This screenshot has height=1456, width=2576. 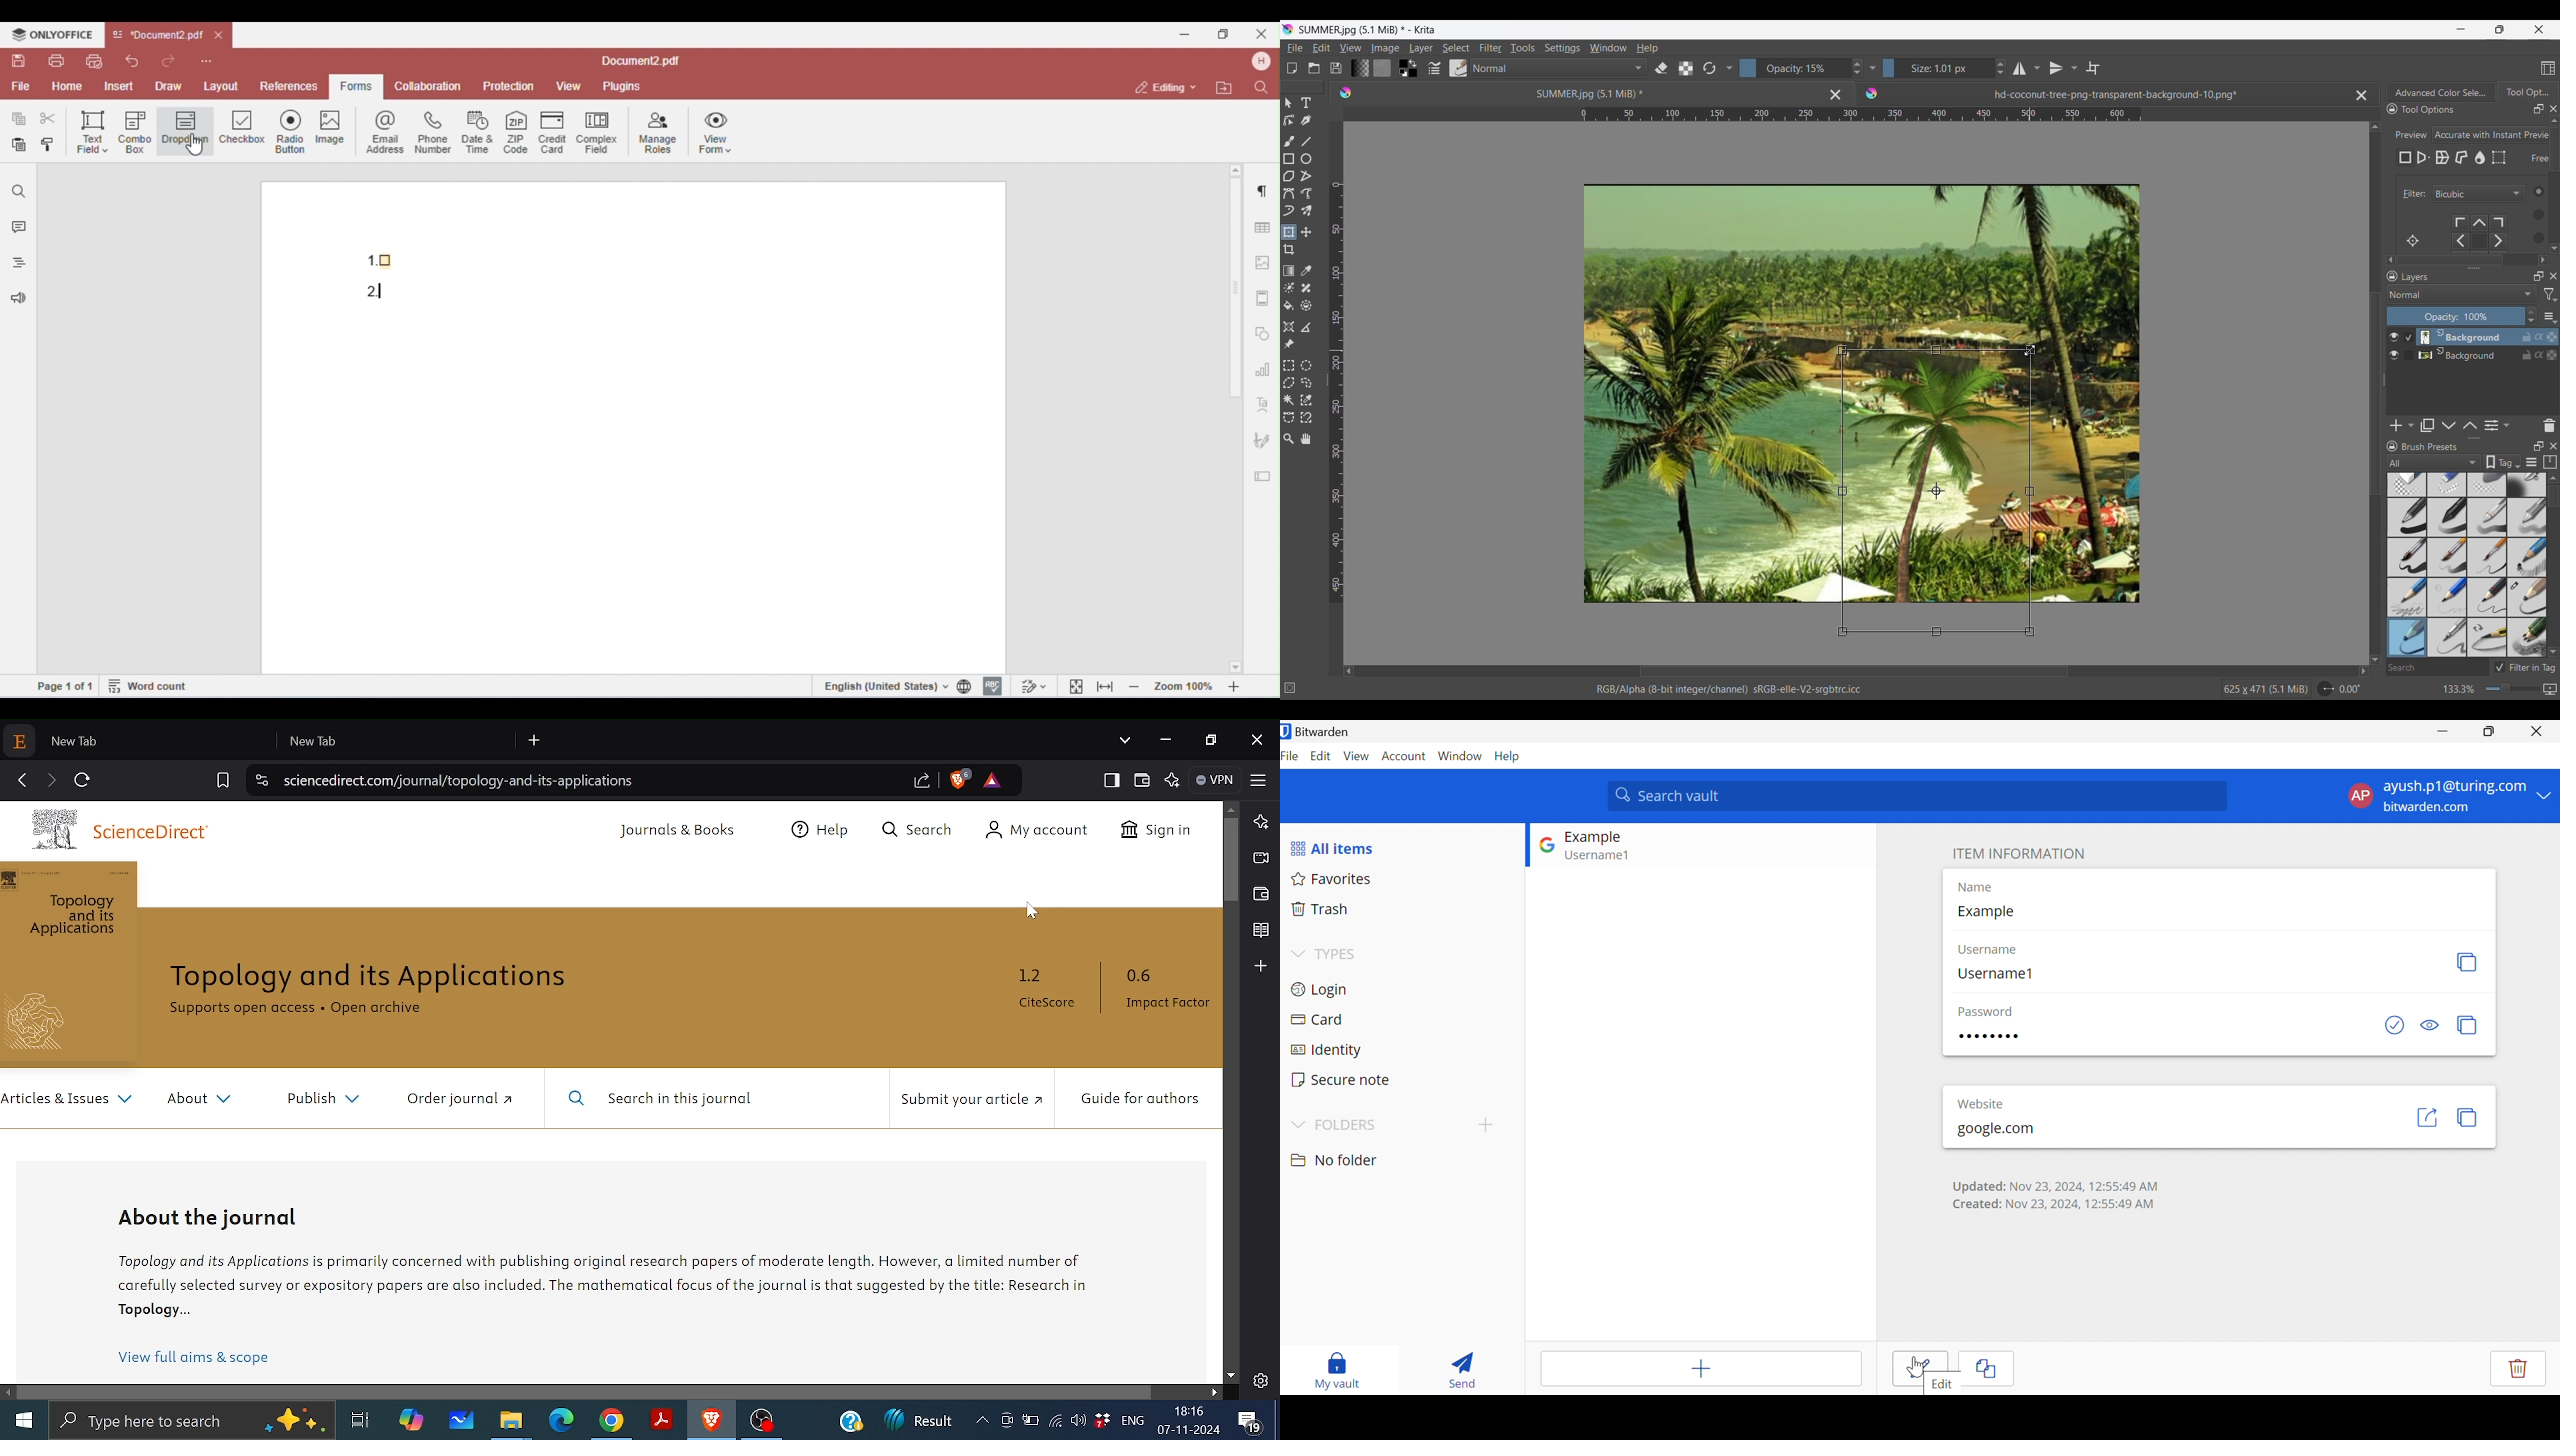 What do you see at coordinates (536, 741) in the screenshot?
I see `Add new tab` at bounding box center [536, 741].